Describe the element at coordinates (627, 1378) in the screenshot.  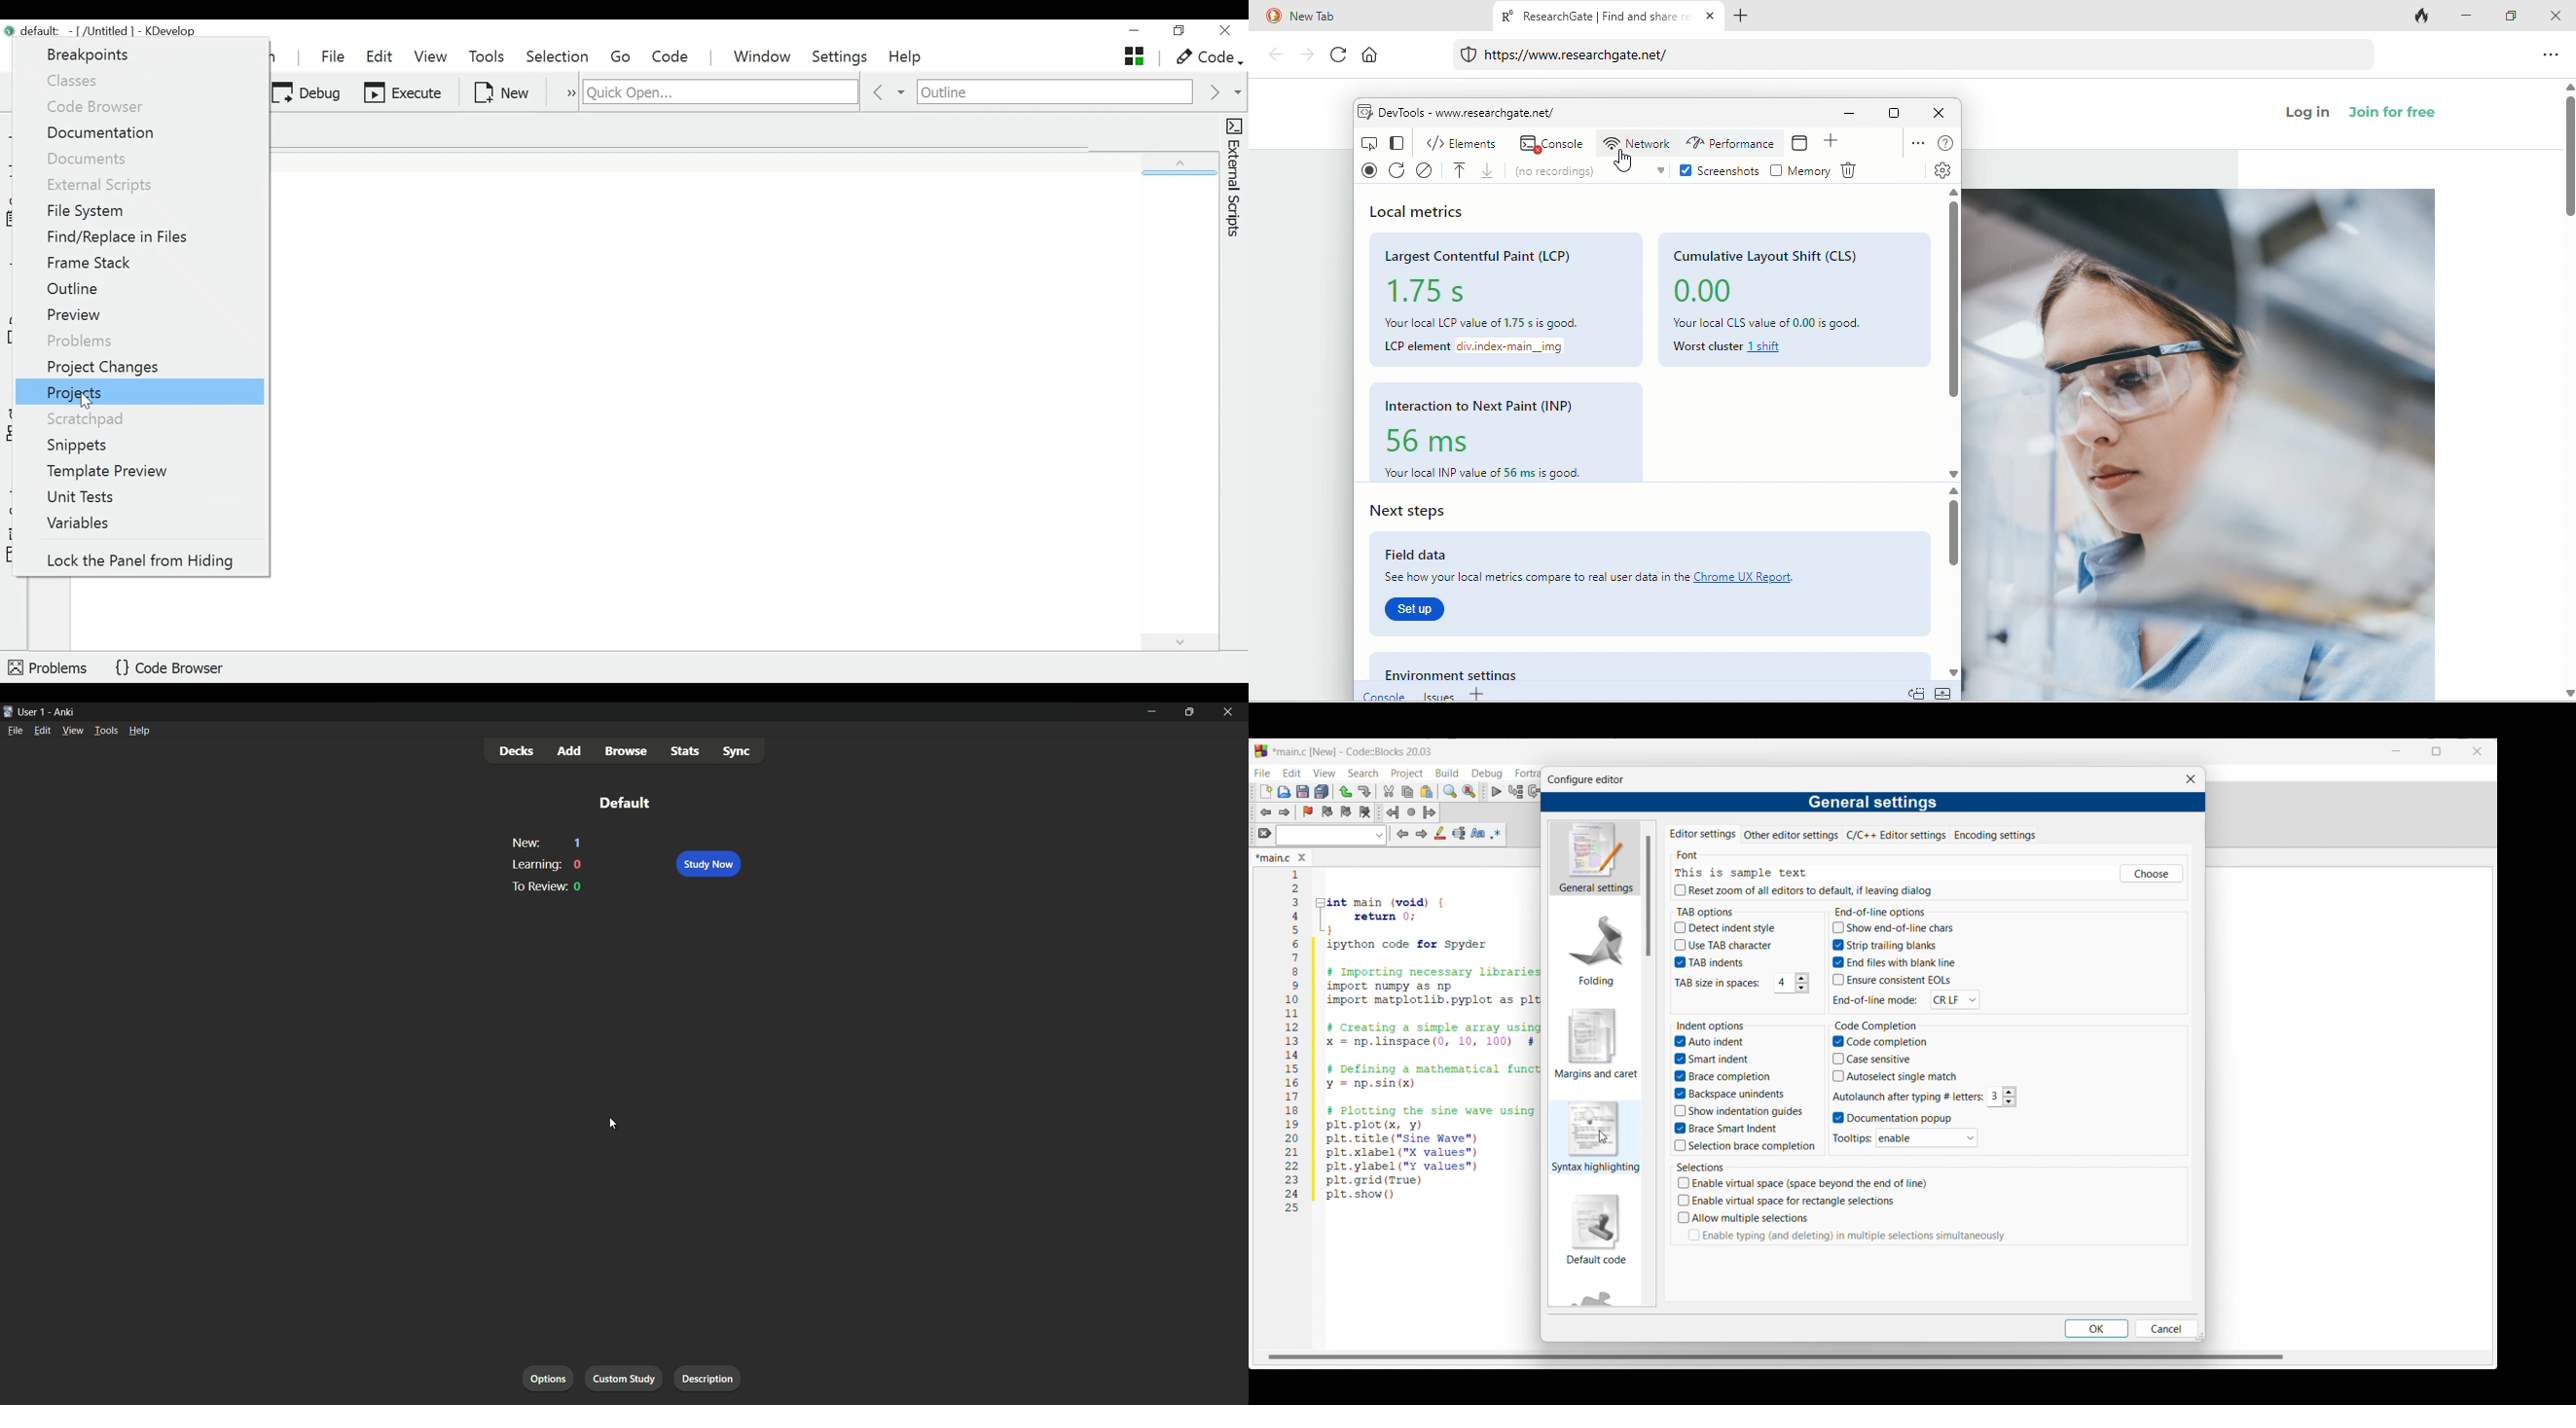
I see `custom study` at that location.